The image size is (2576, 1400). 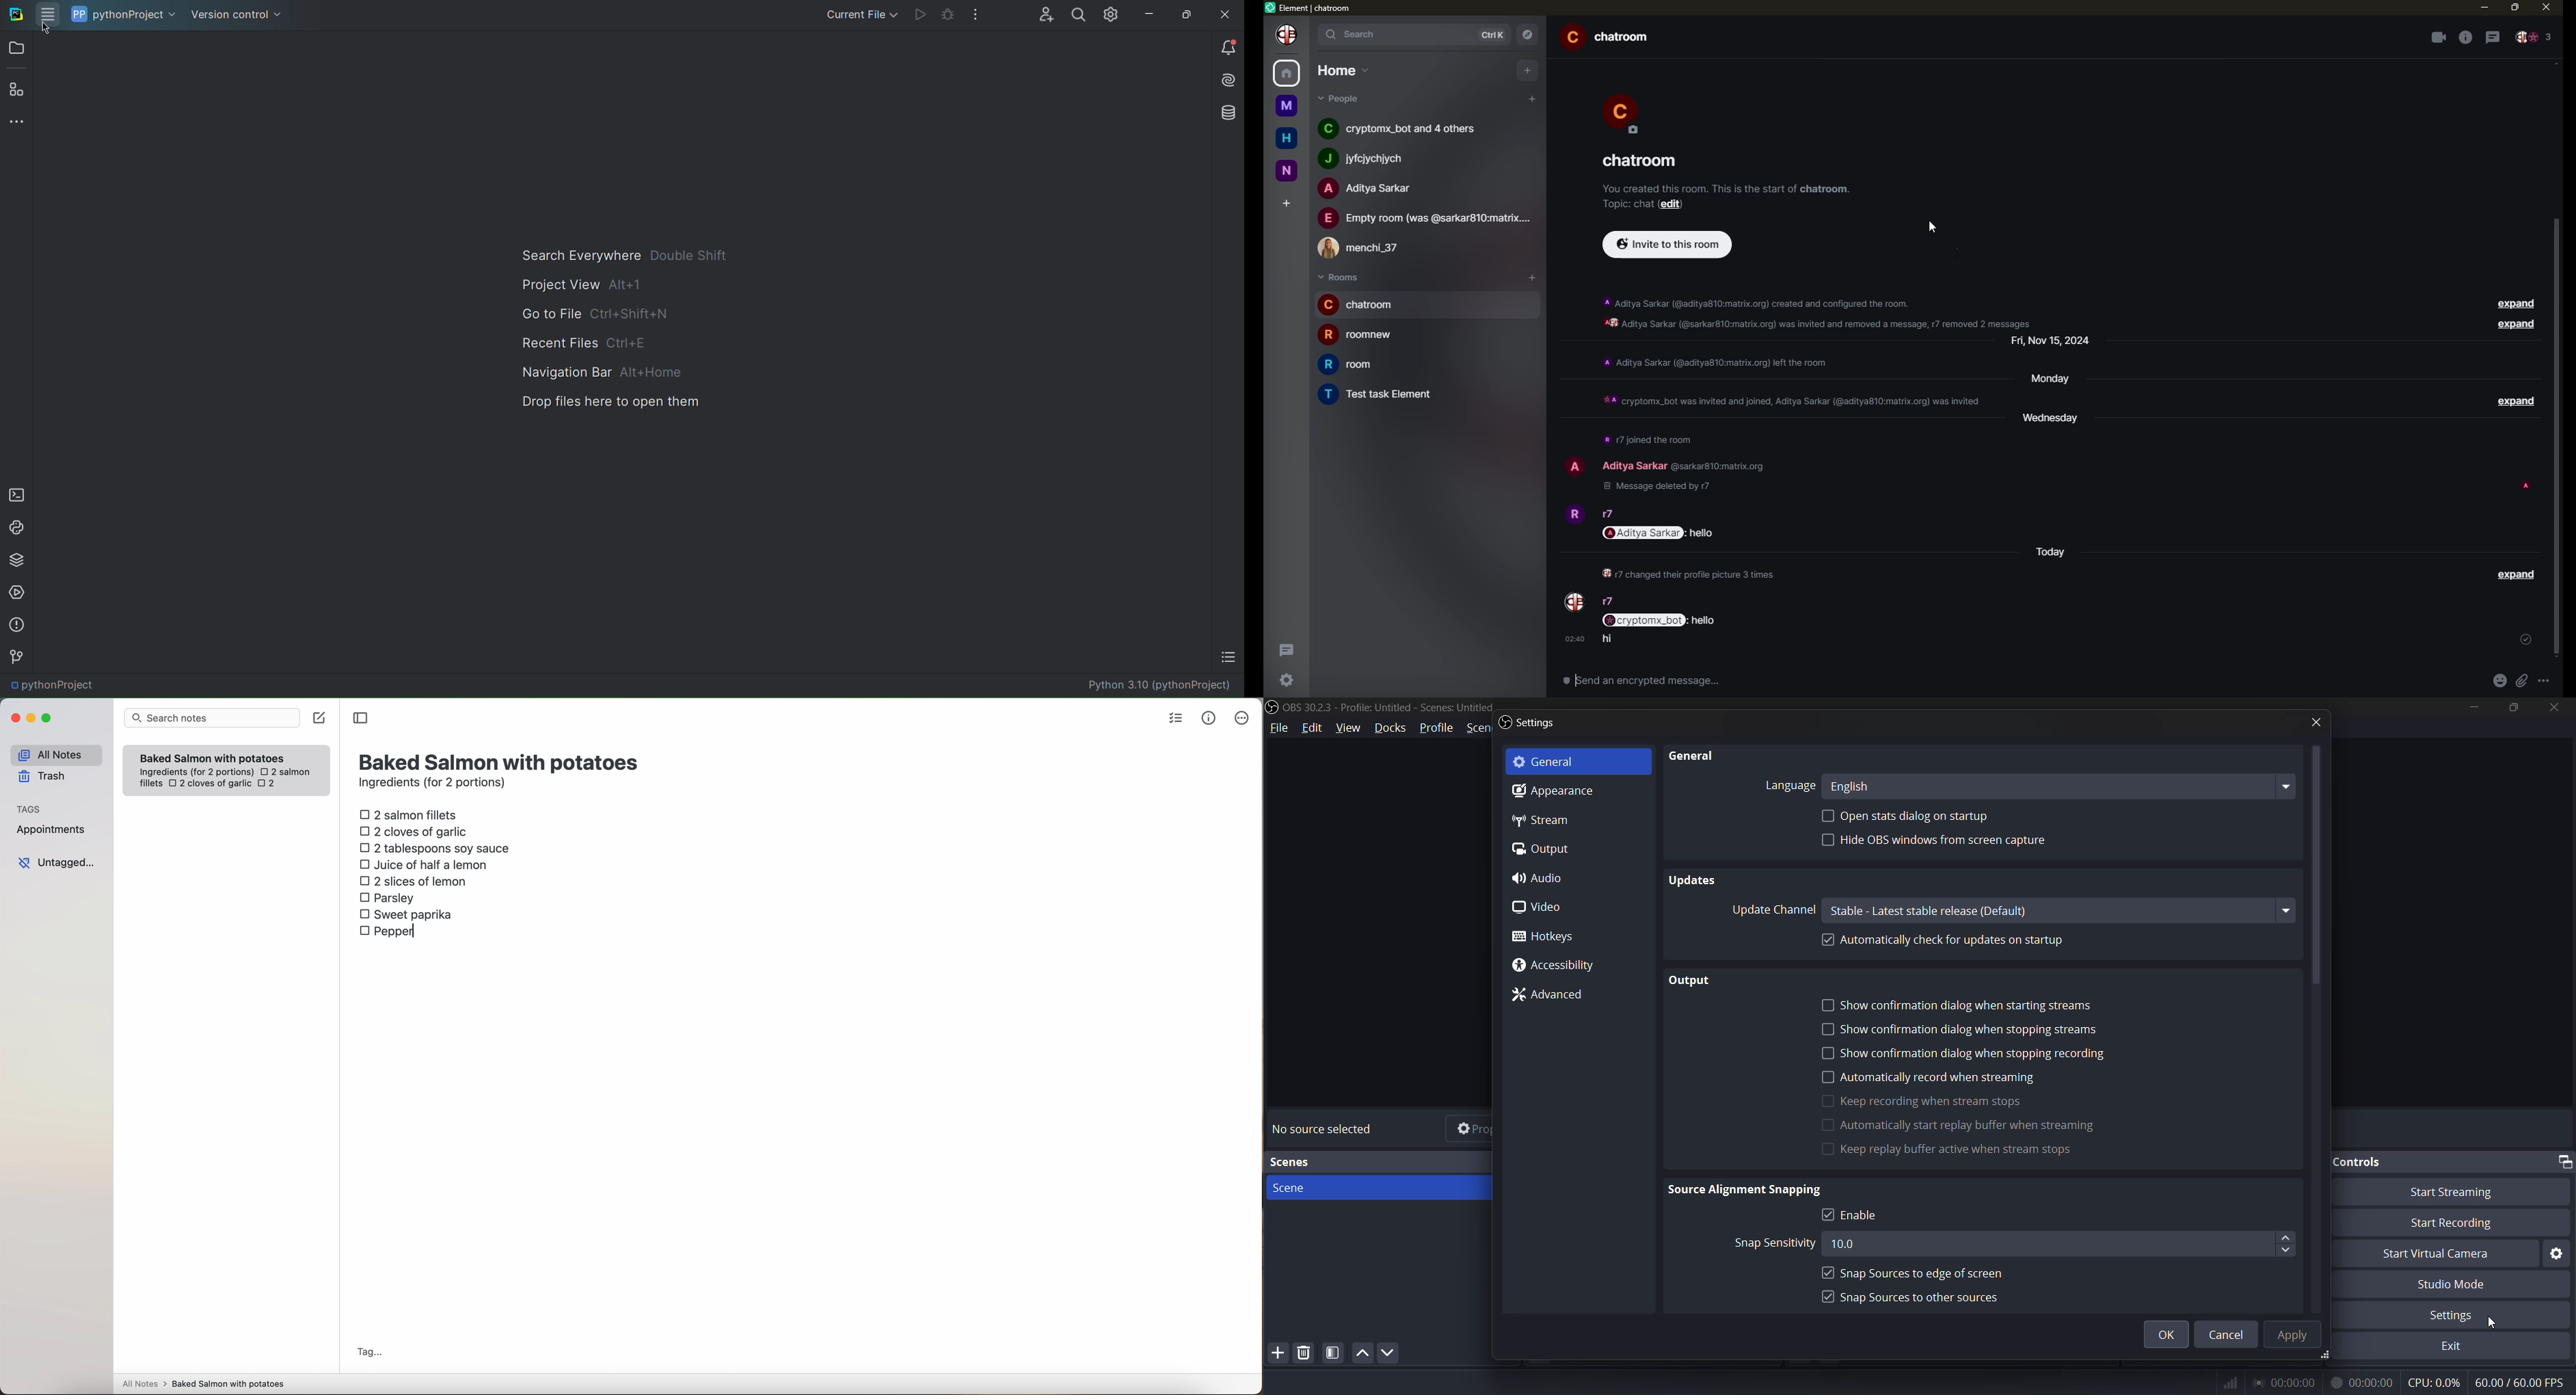 What do you see at coordinates (1362, 335) in the screenshot?
I see `room` at bounding box center [1362, 335].